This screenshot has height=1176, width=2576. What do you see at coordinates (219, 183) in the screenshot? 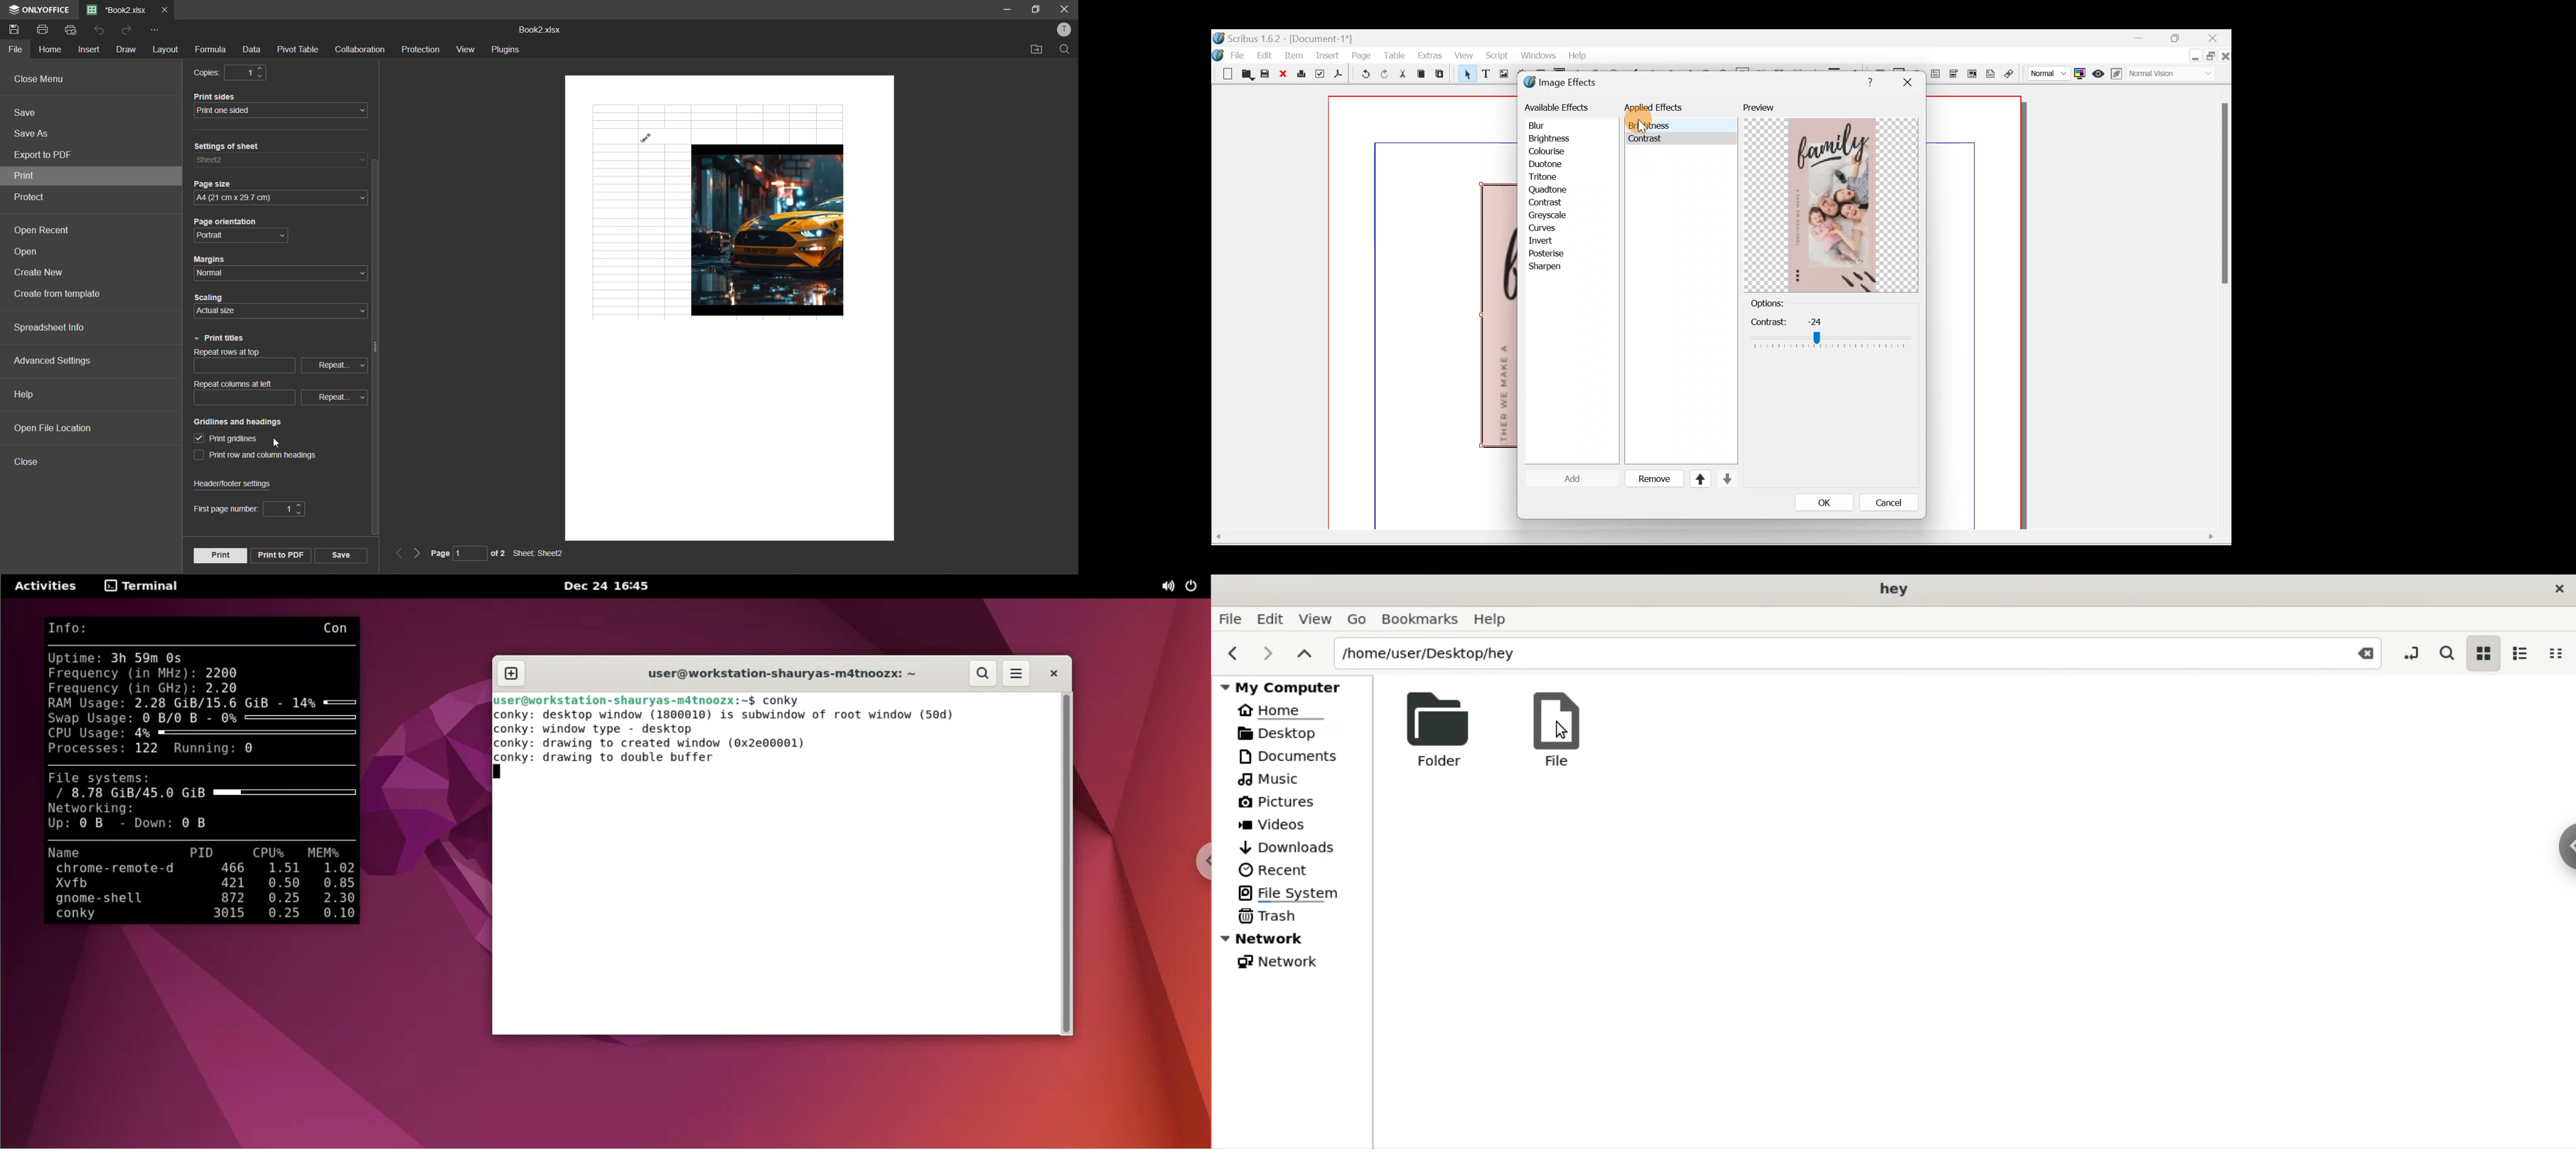
I see `page size` at bounding box center [219, 183].